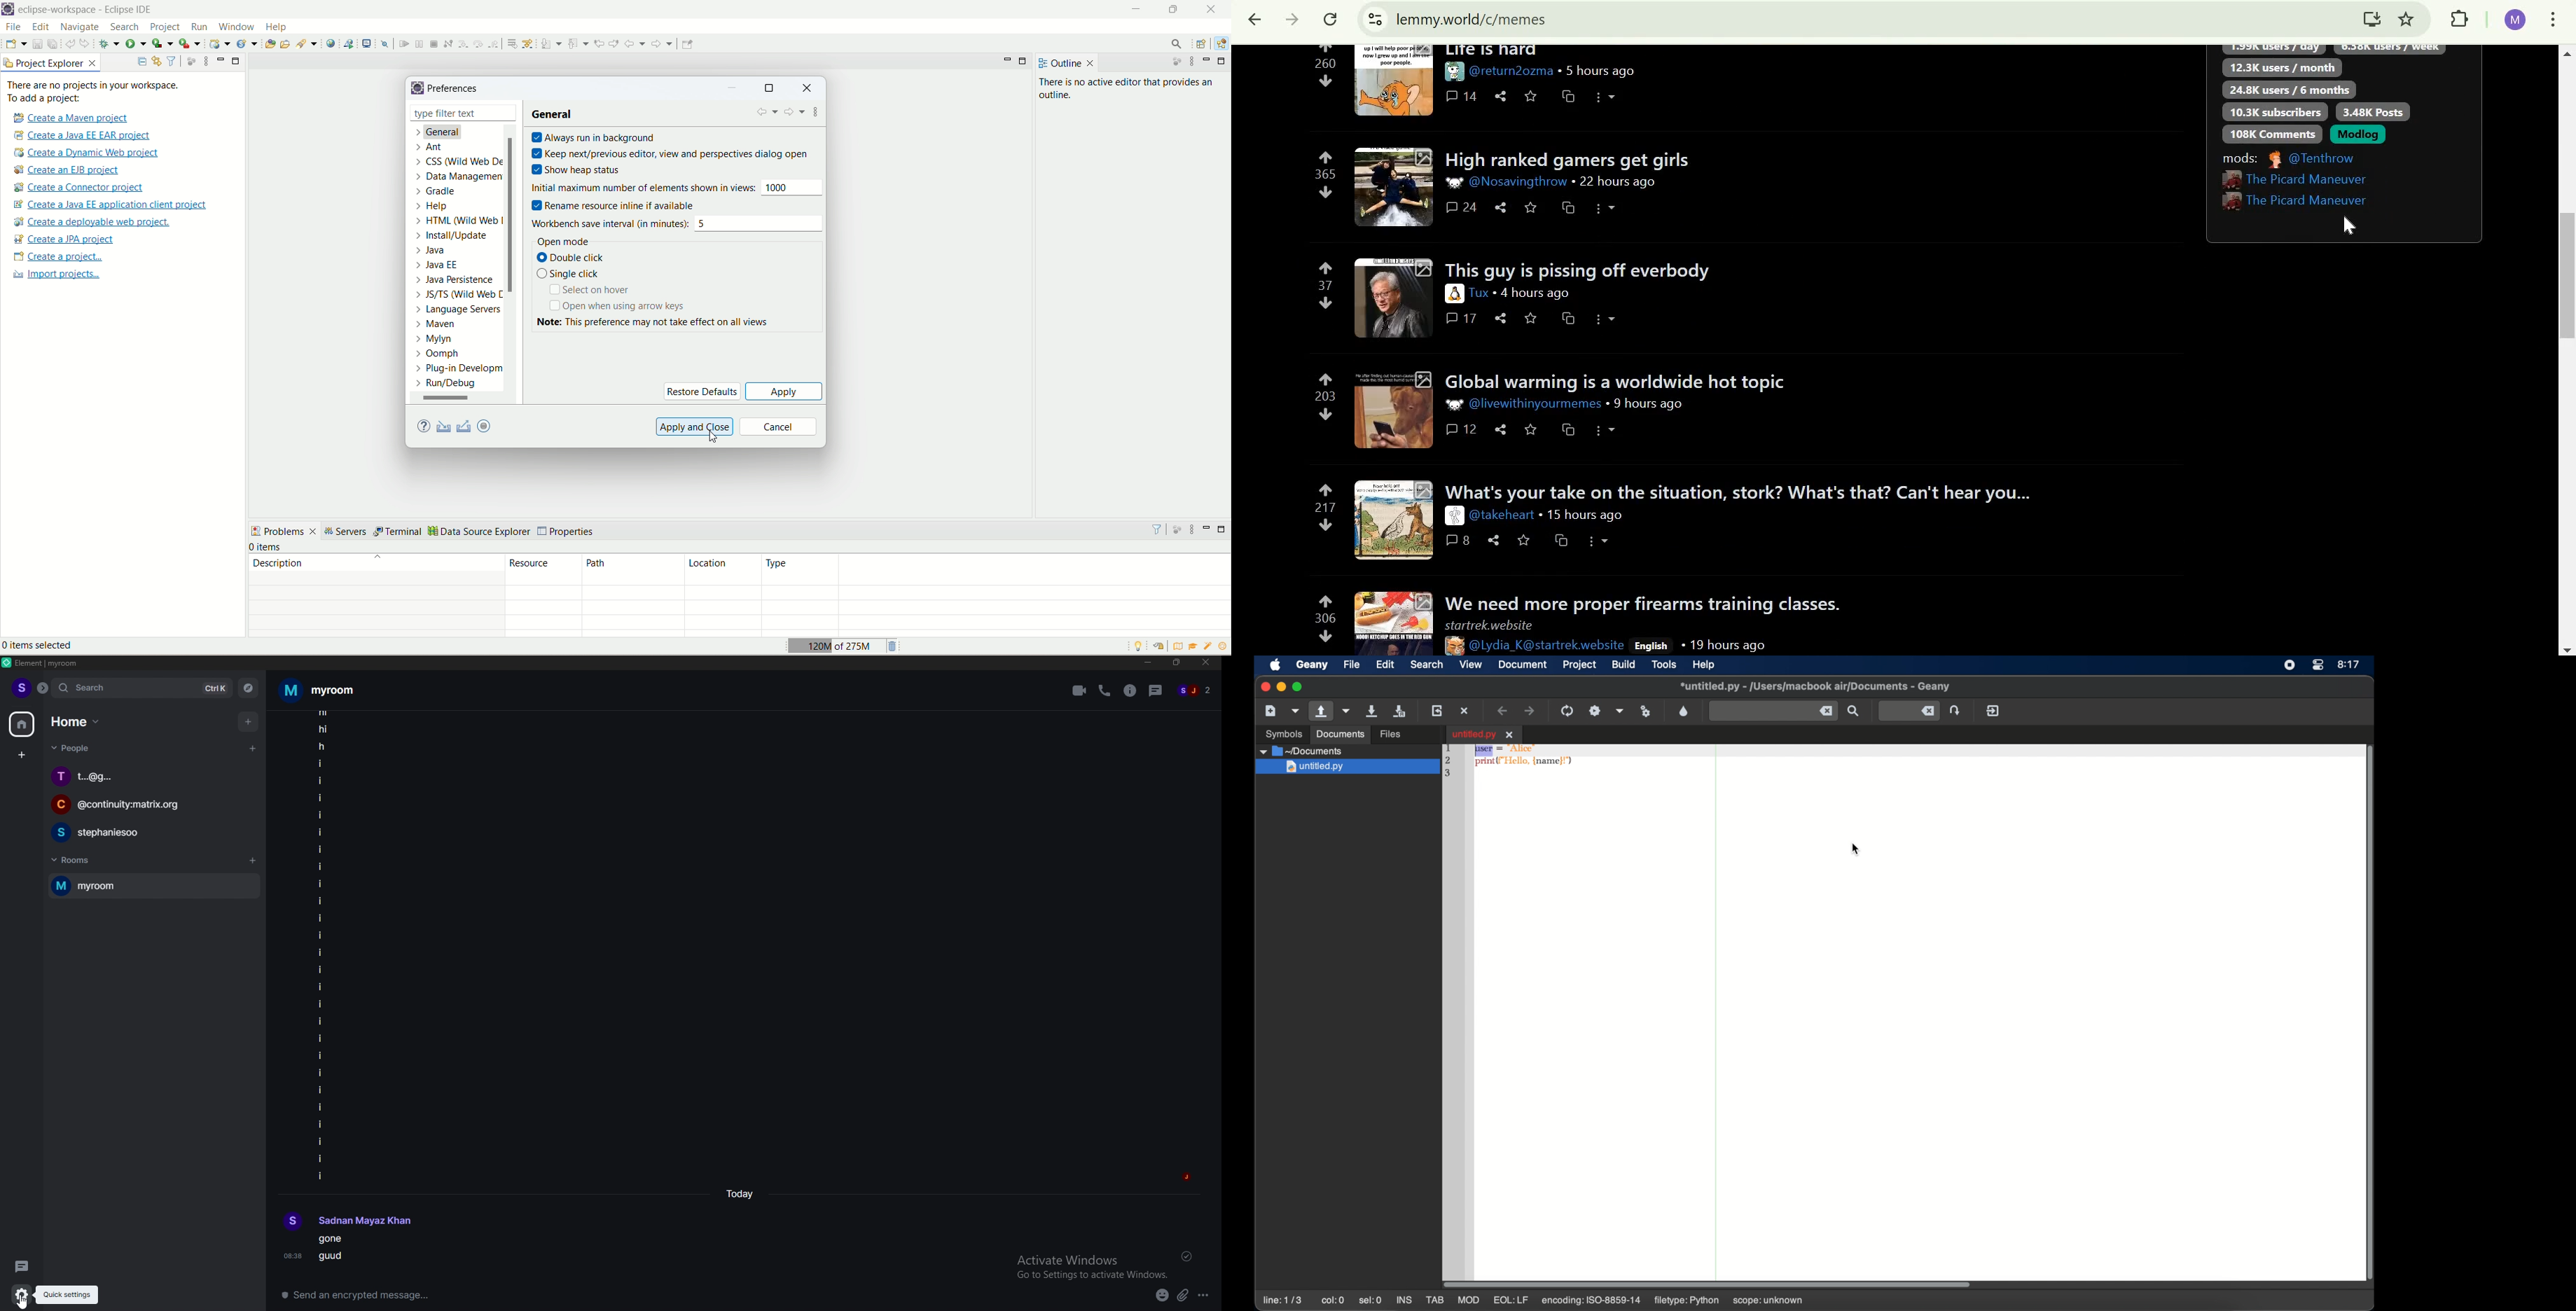 The height and width of the screenshot is (1316, 2576). I want to click on User Ids, so click(1548, 644).